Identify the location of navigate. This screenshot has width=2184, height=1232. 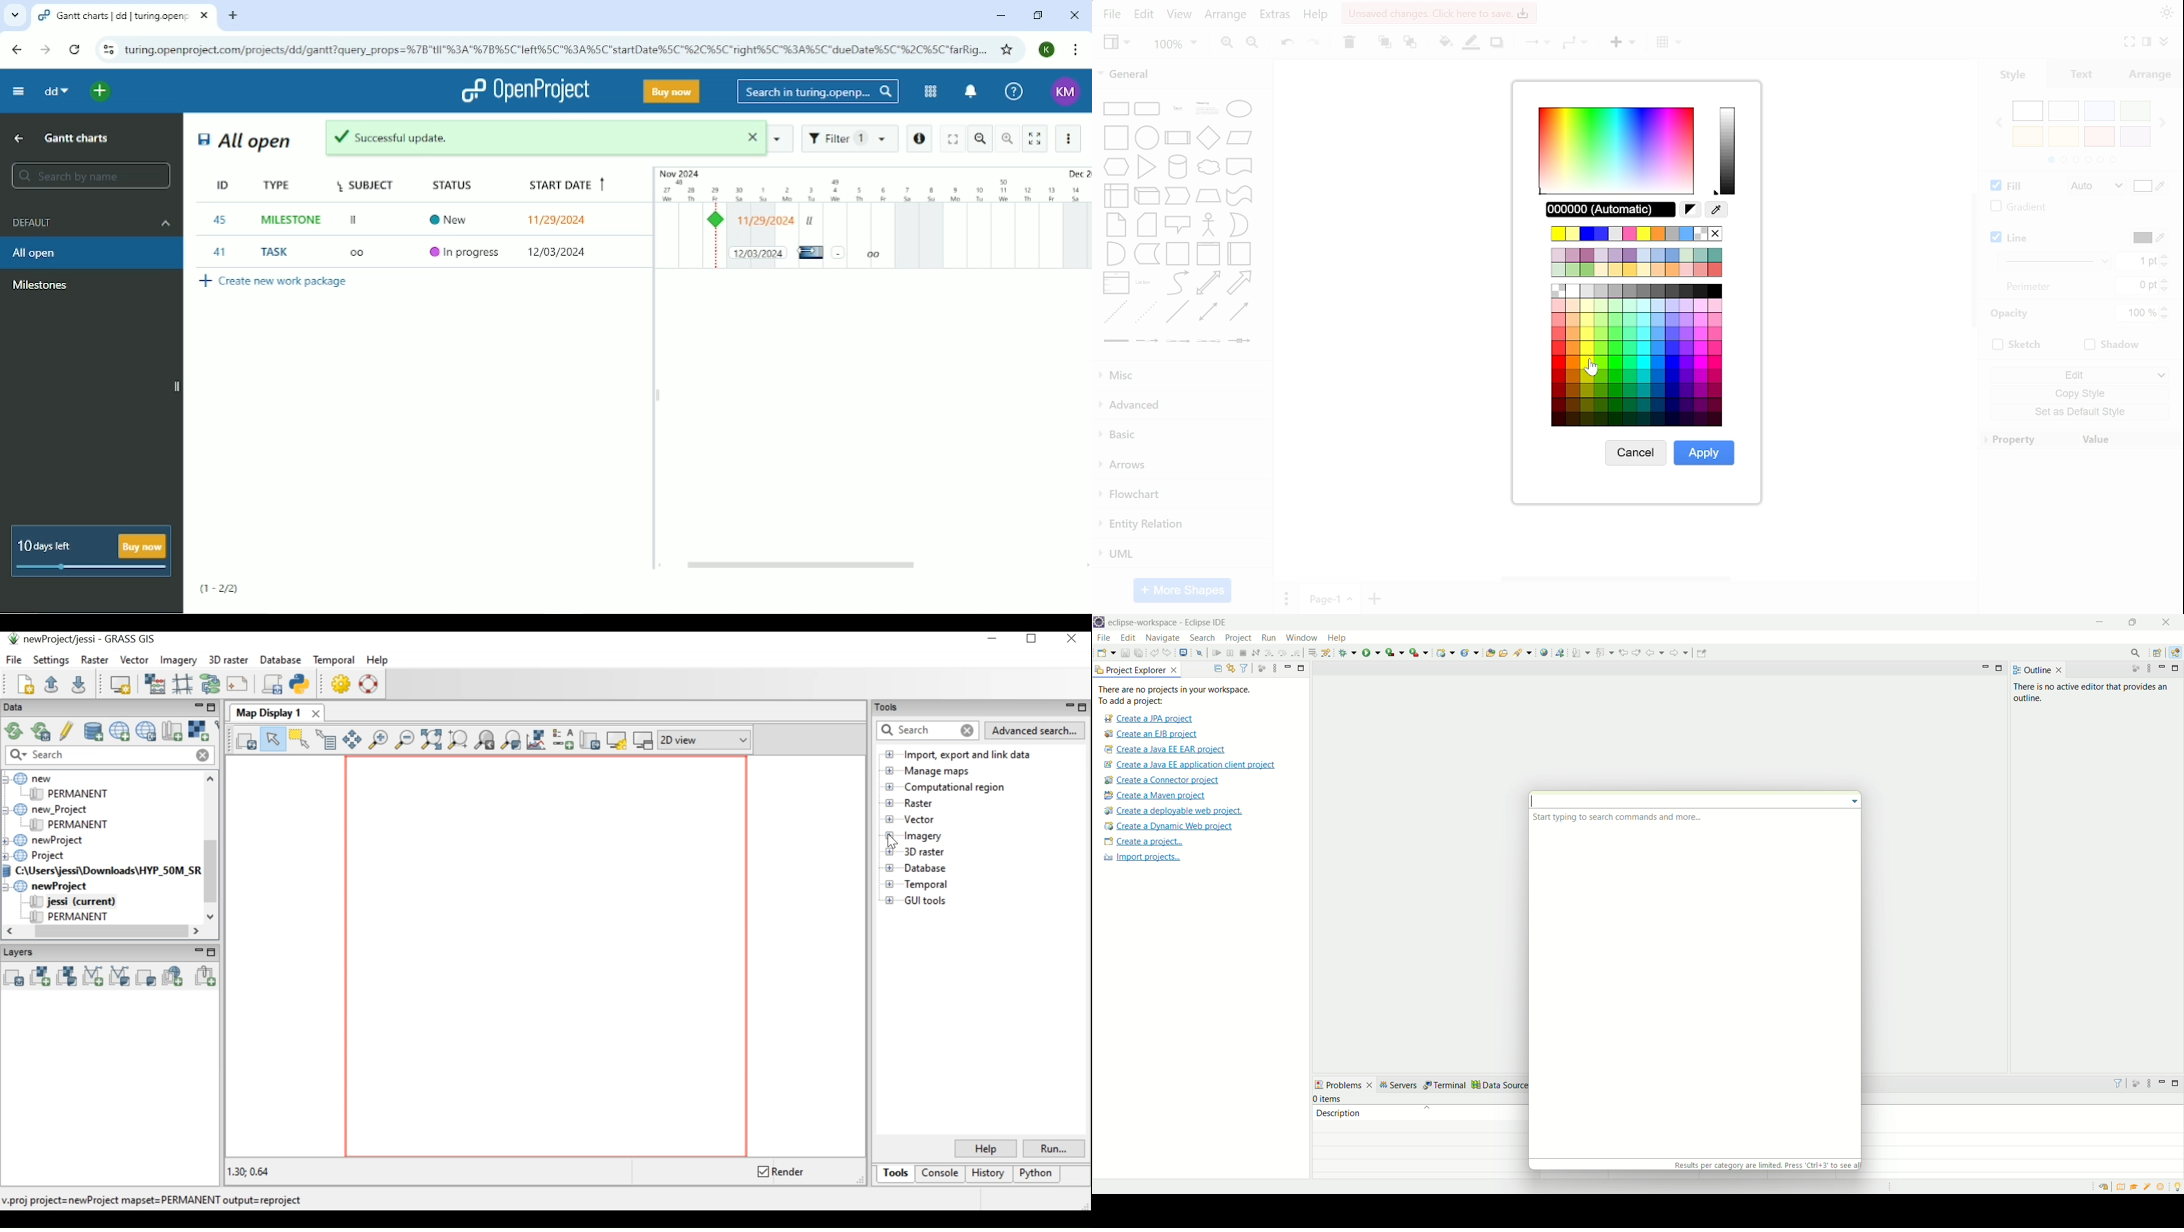
(1163, 640).